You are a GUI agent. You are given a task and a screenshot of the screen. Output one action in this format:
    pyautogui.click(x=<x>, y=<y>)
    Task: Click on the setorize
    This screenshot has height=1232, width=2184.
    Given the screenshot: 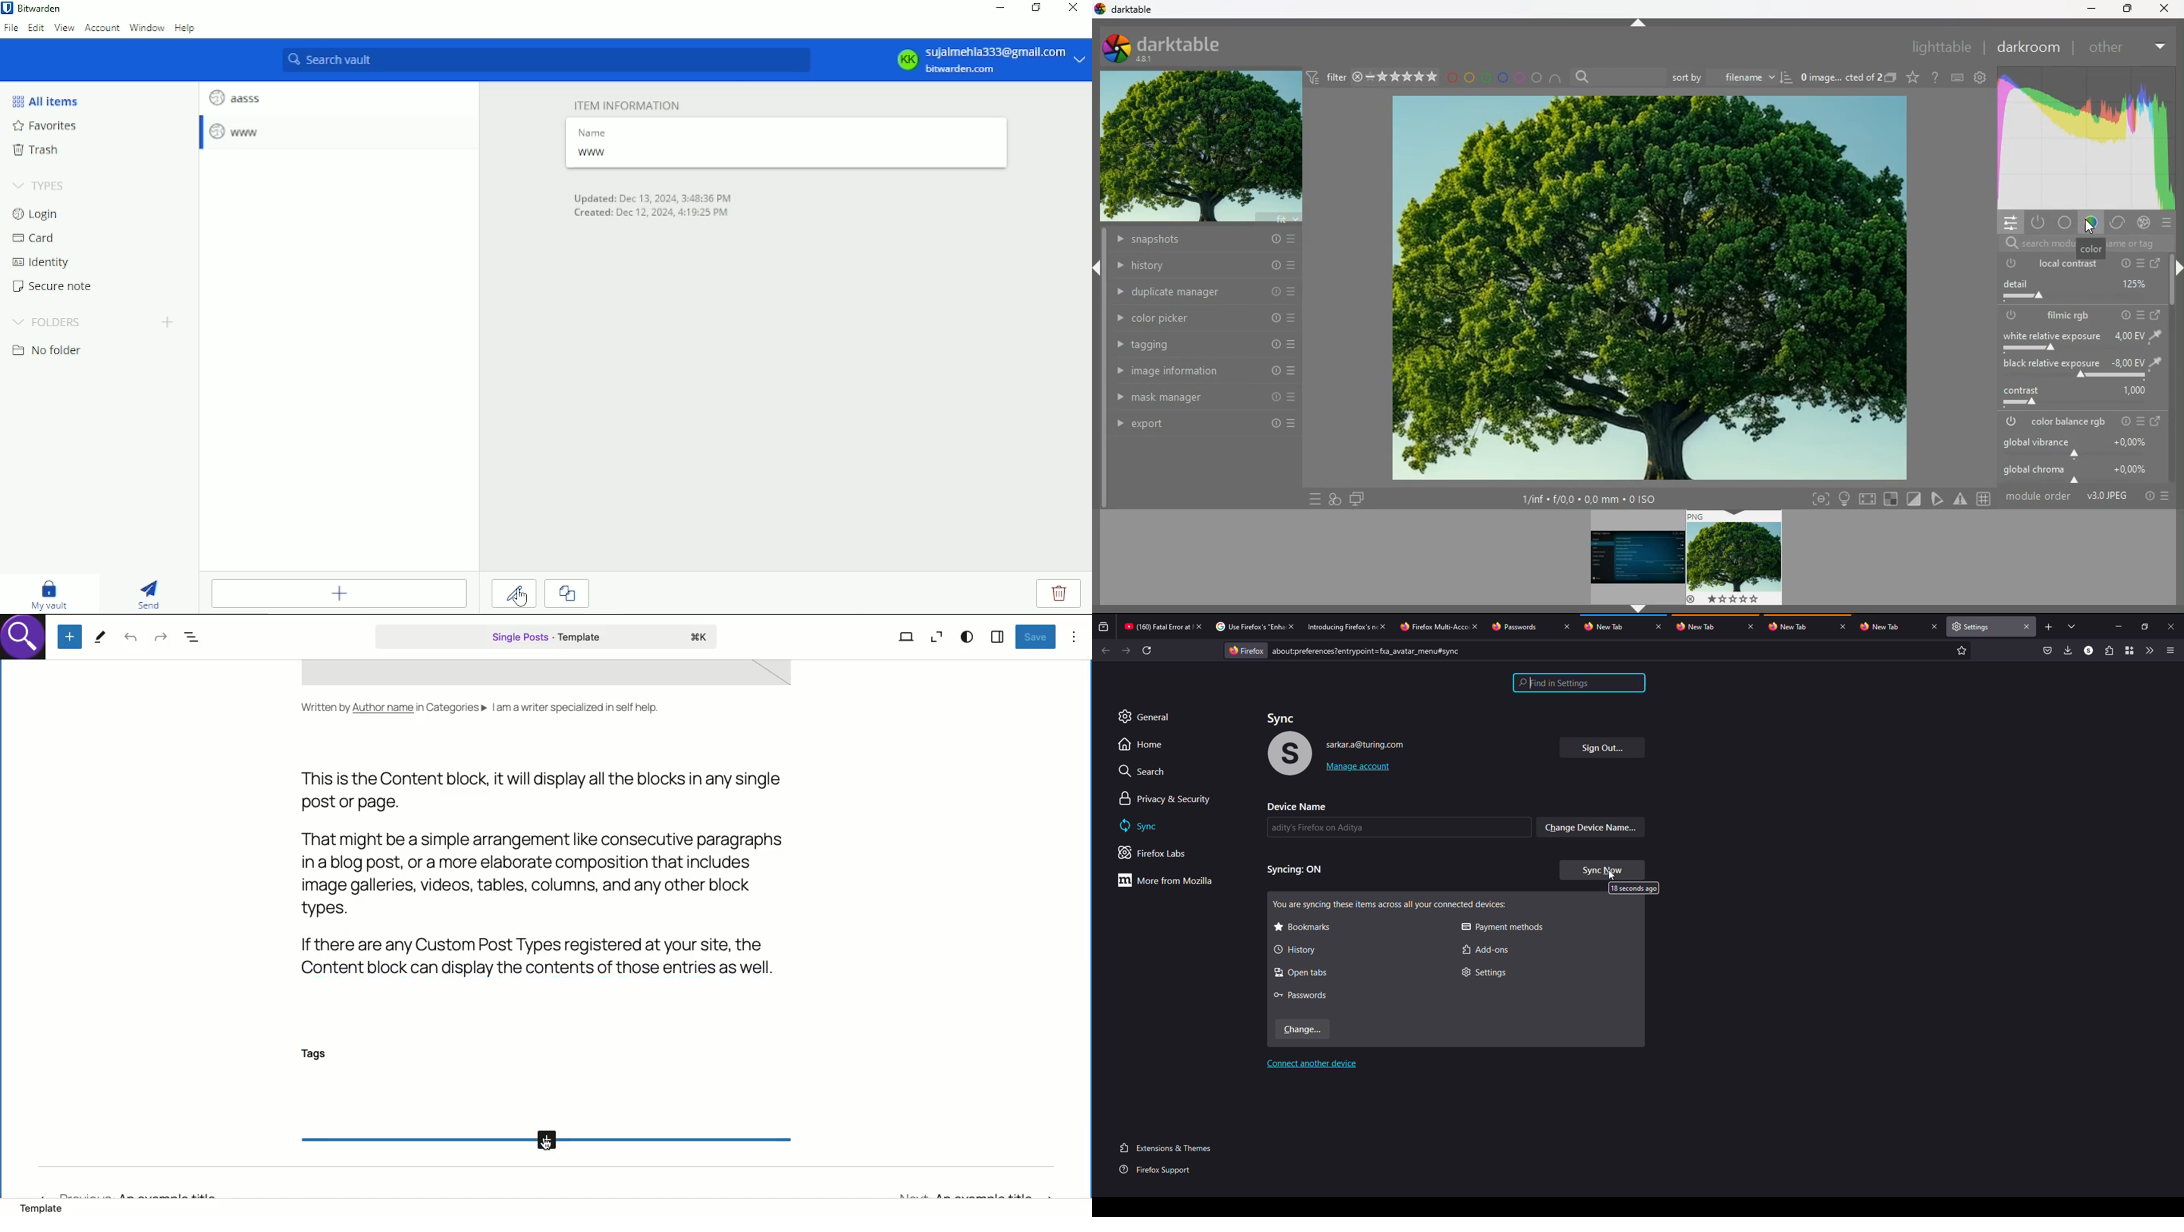 What is the action you would take?
    pyautogui.click(x=1892, y=500)
    